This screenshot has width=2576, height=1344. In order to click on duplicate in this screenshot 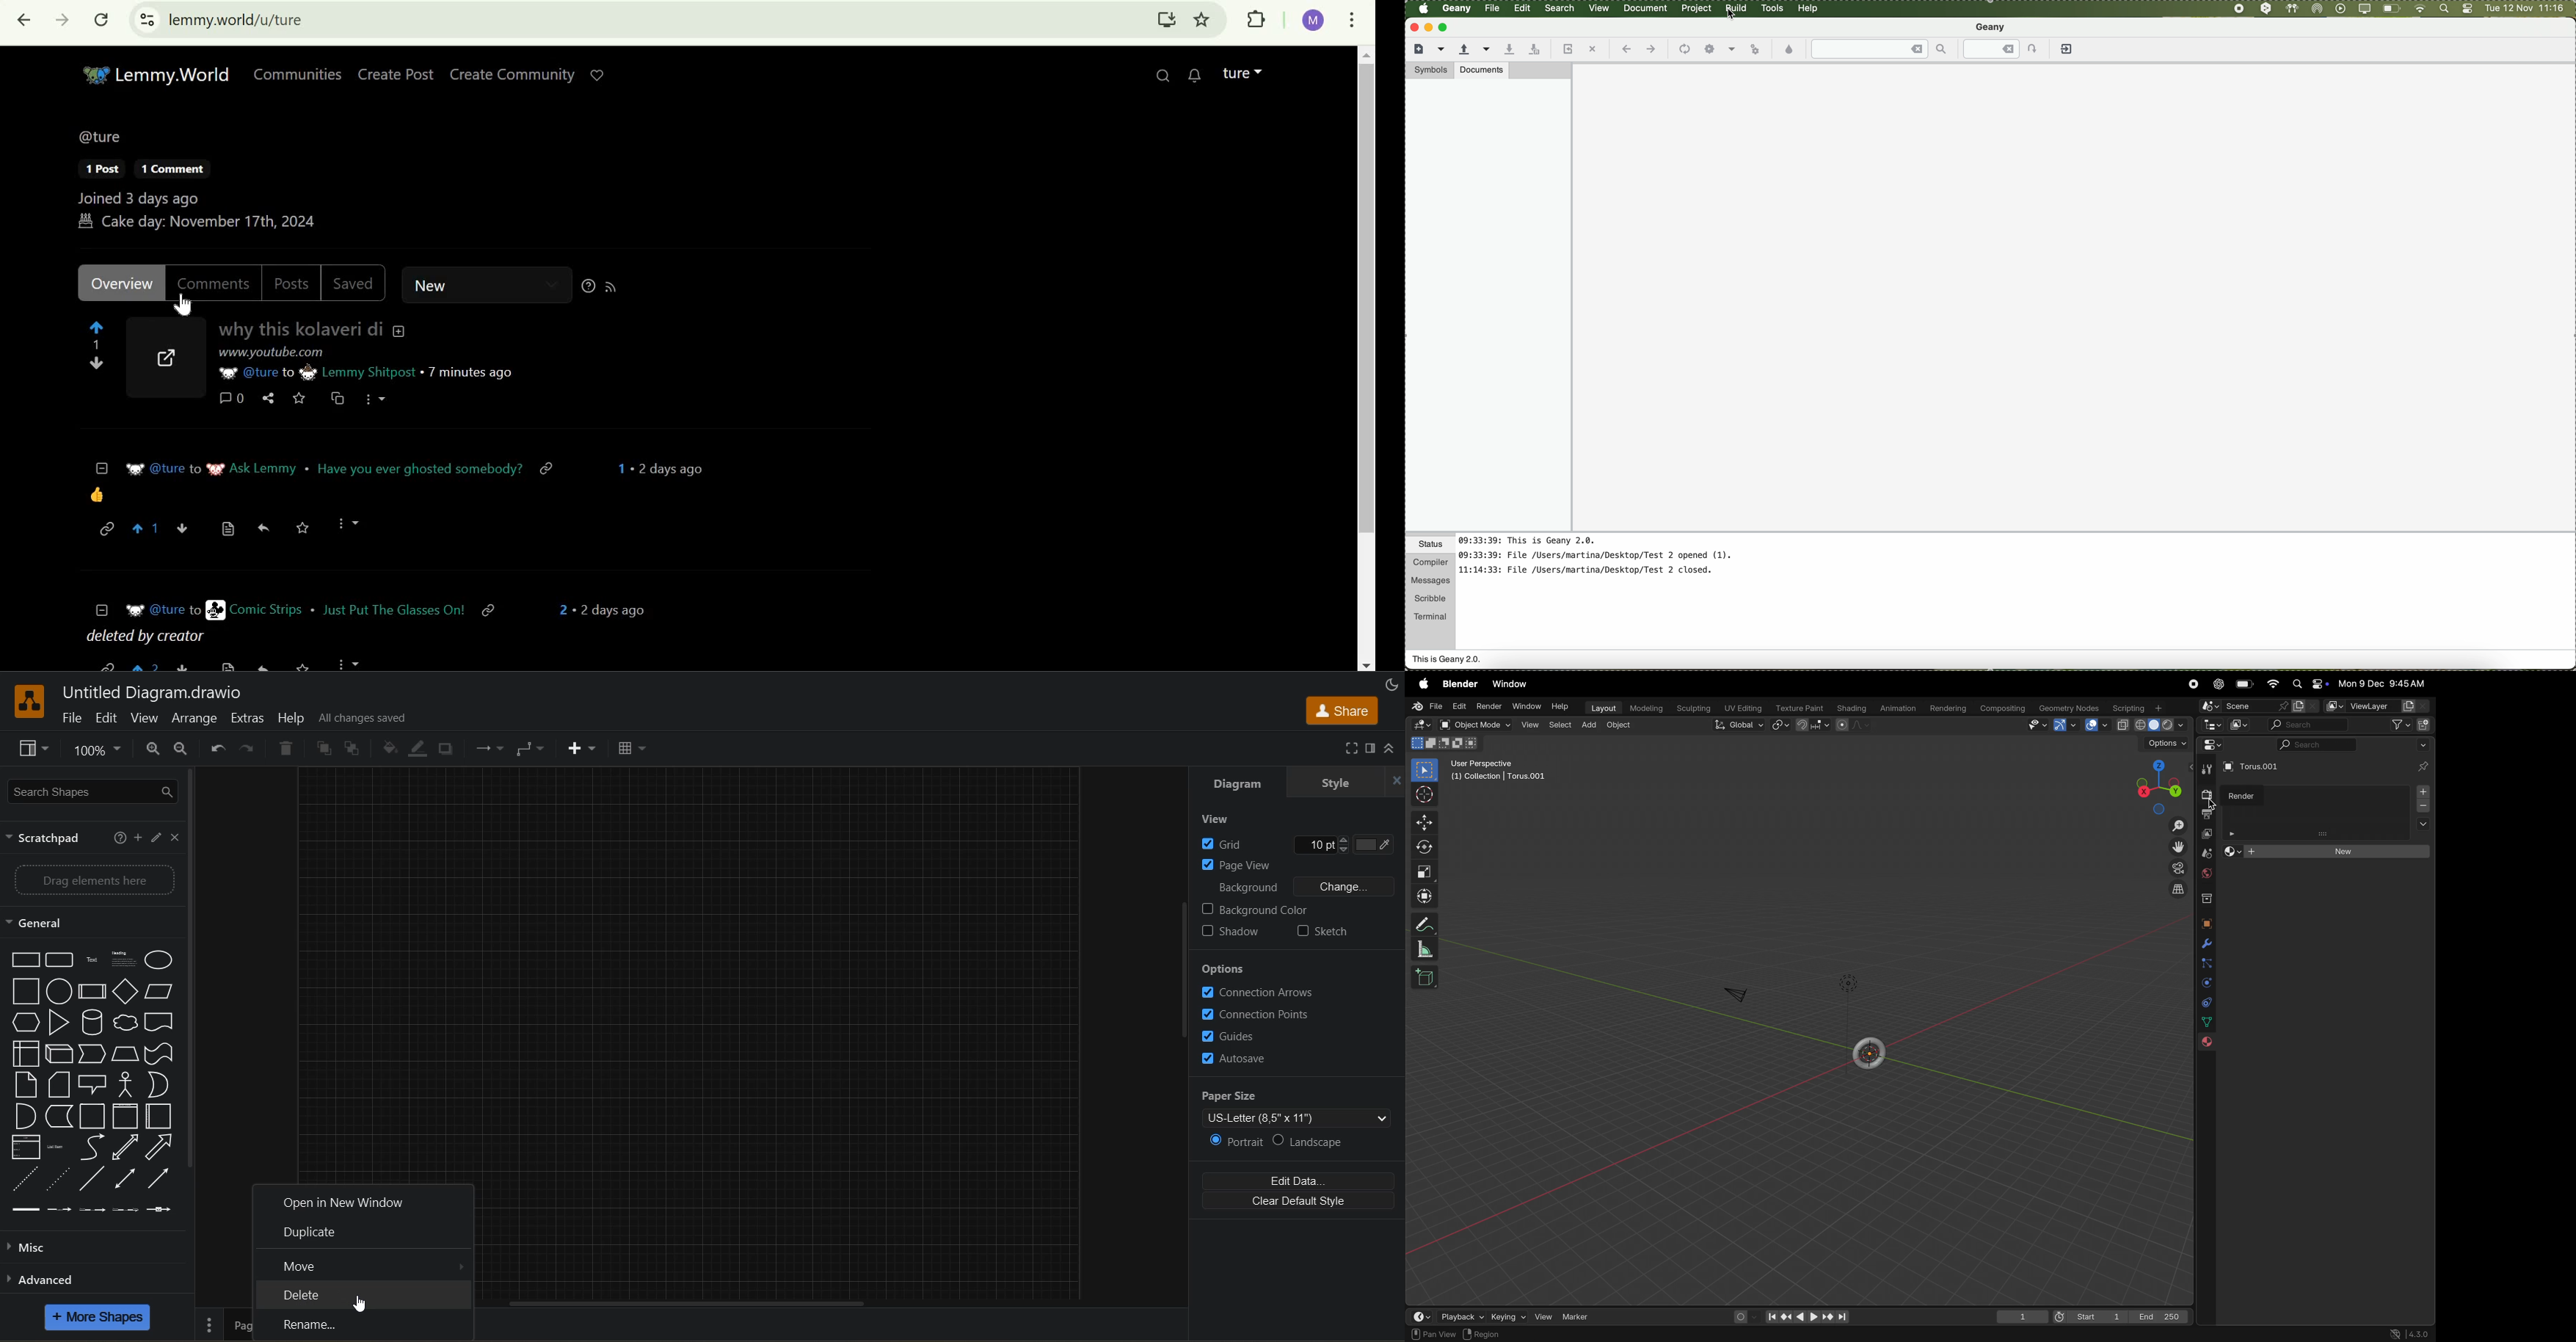, I will do `click(312, 1231)`.